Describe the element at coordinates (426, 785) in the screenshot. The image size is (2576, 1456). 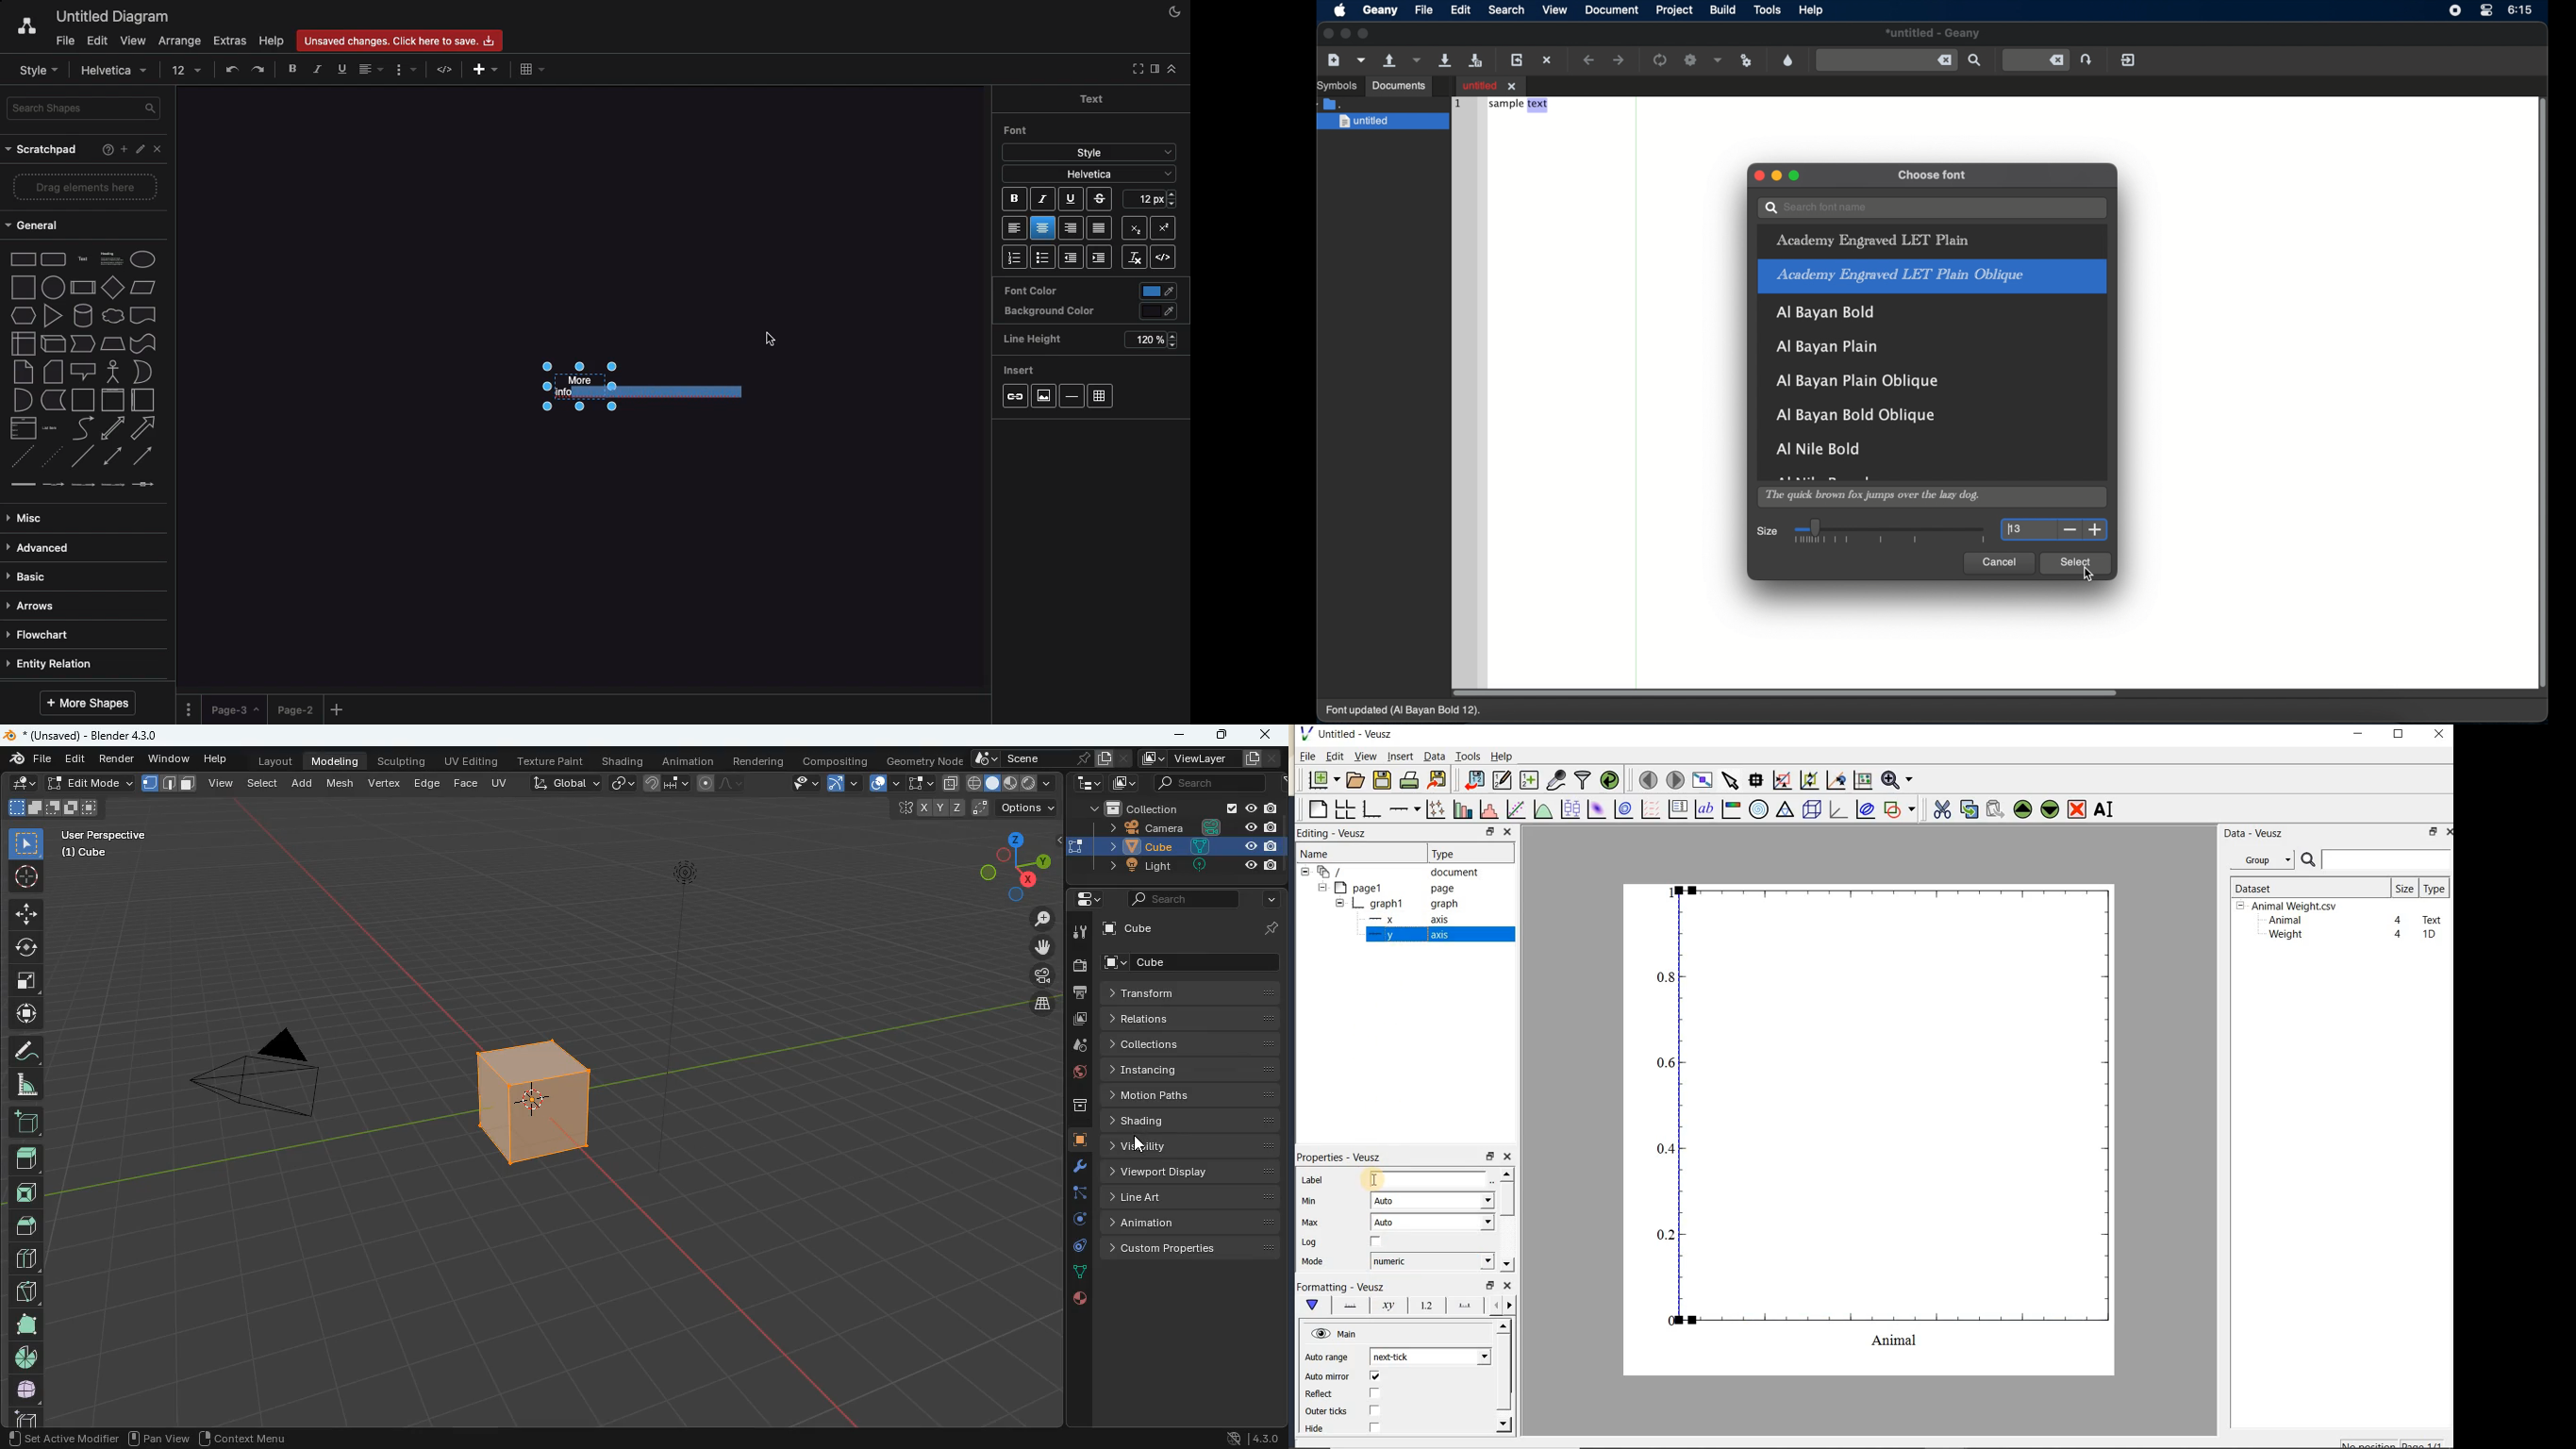
I see `edge` at that location.